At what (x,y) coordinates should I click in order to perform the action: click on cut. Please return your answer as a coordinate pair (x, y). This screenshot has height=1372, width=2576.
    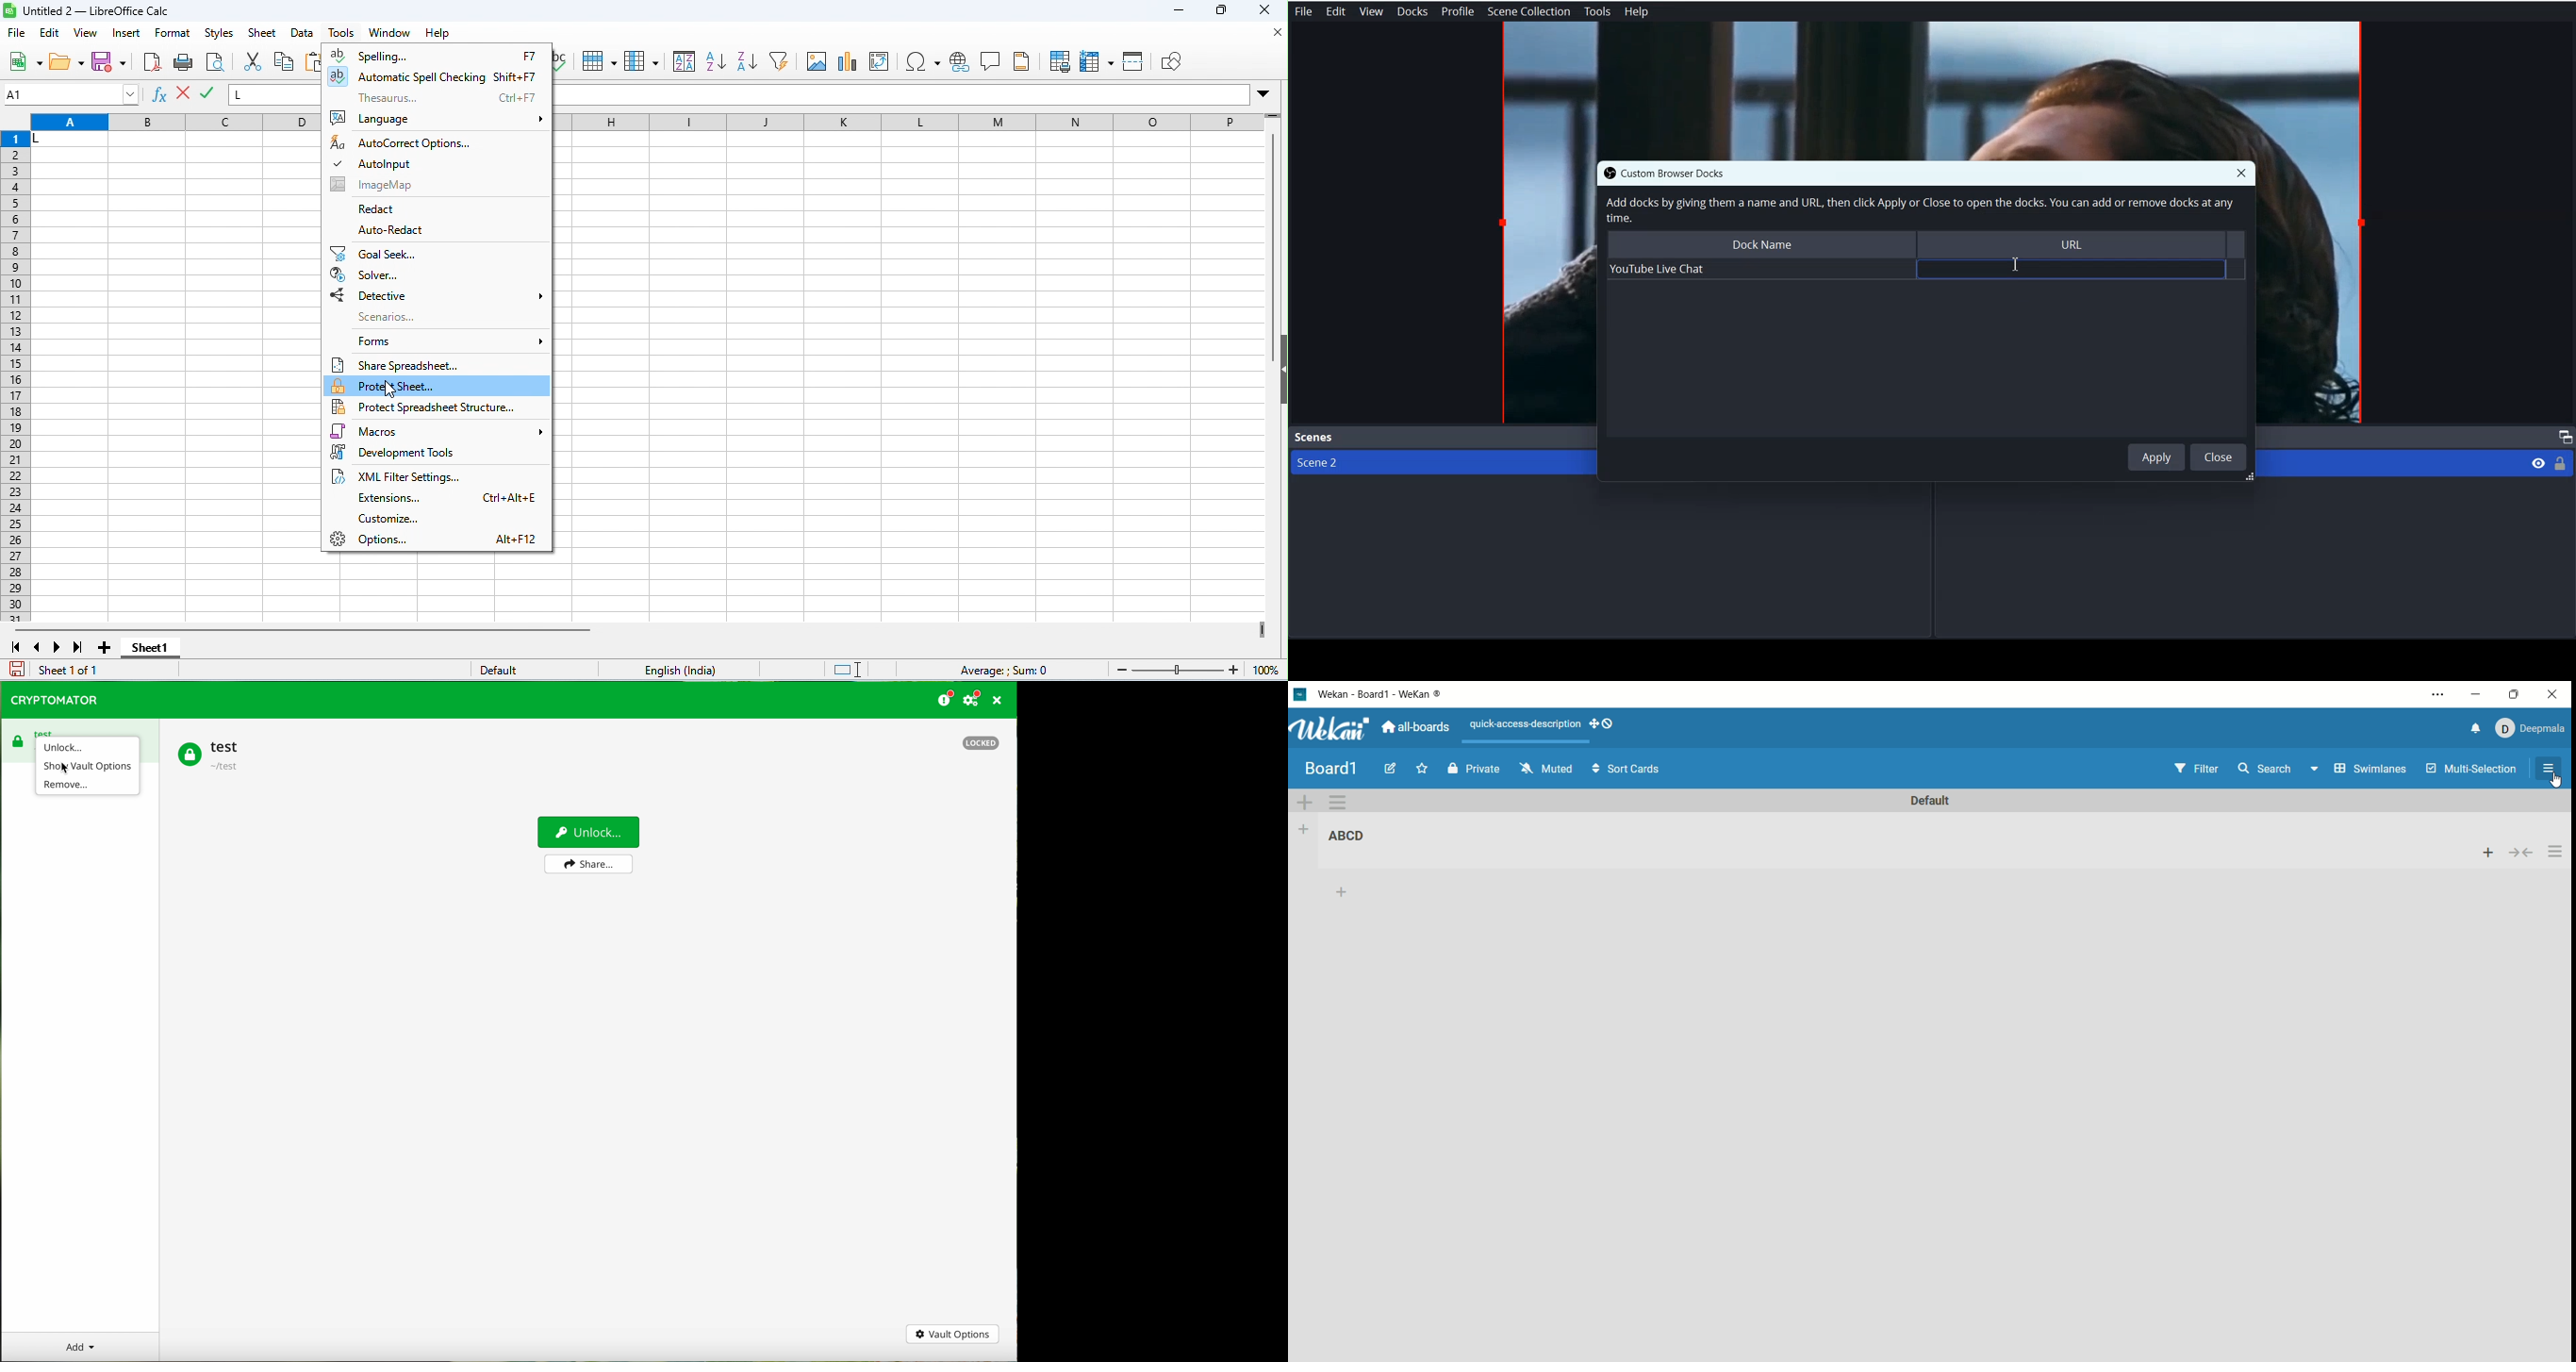
    Looking at the image, I should click on (256, 61).